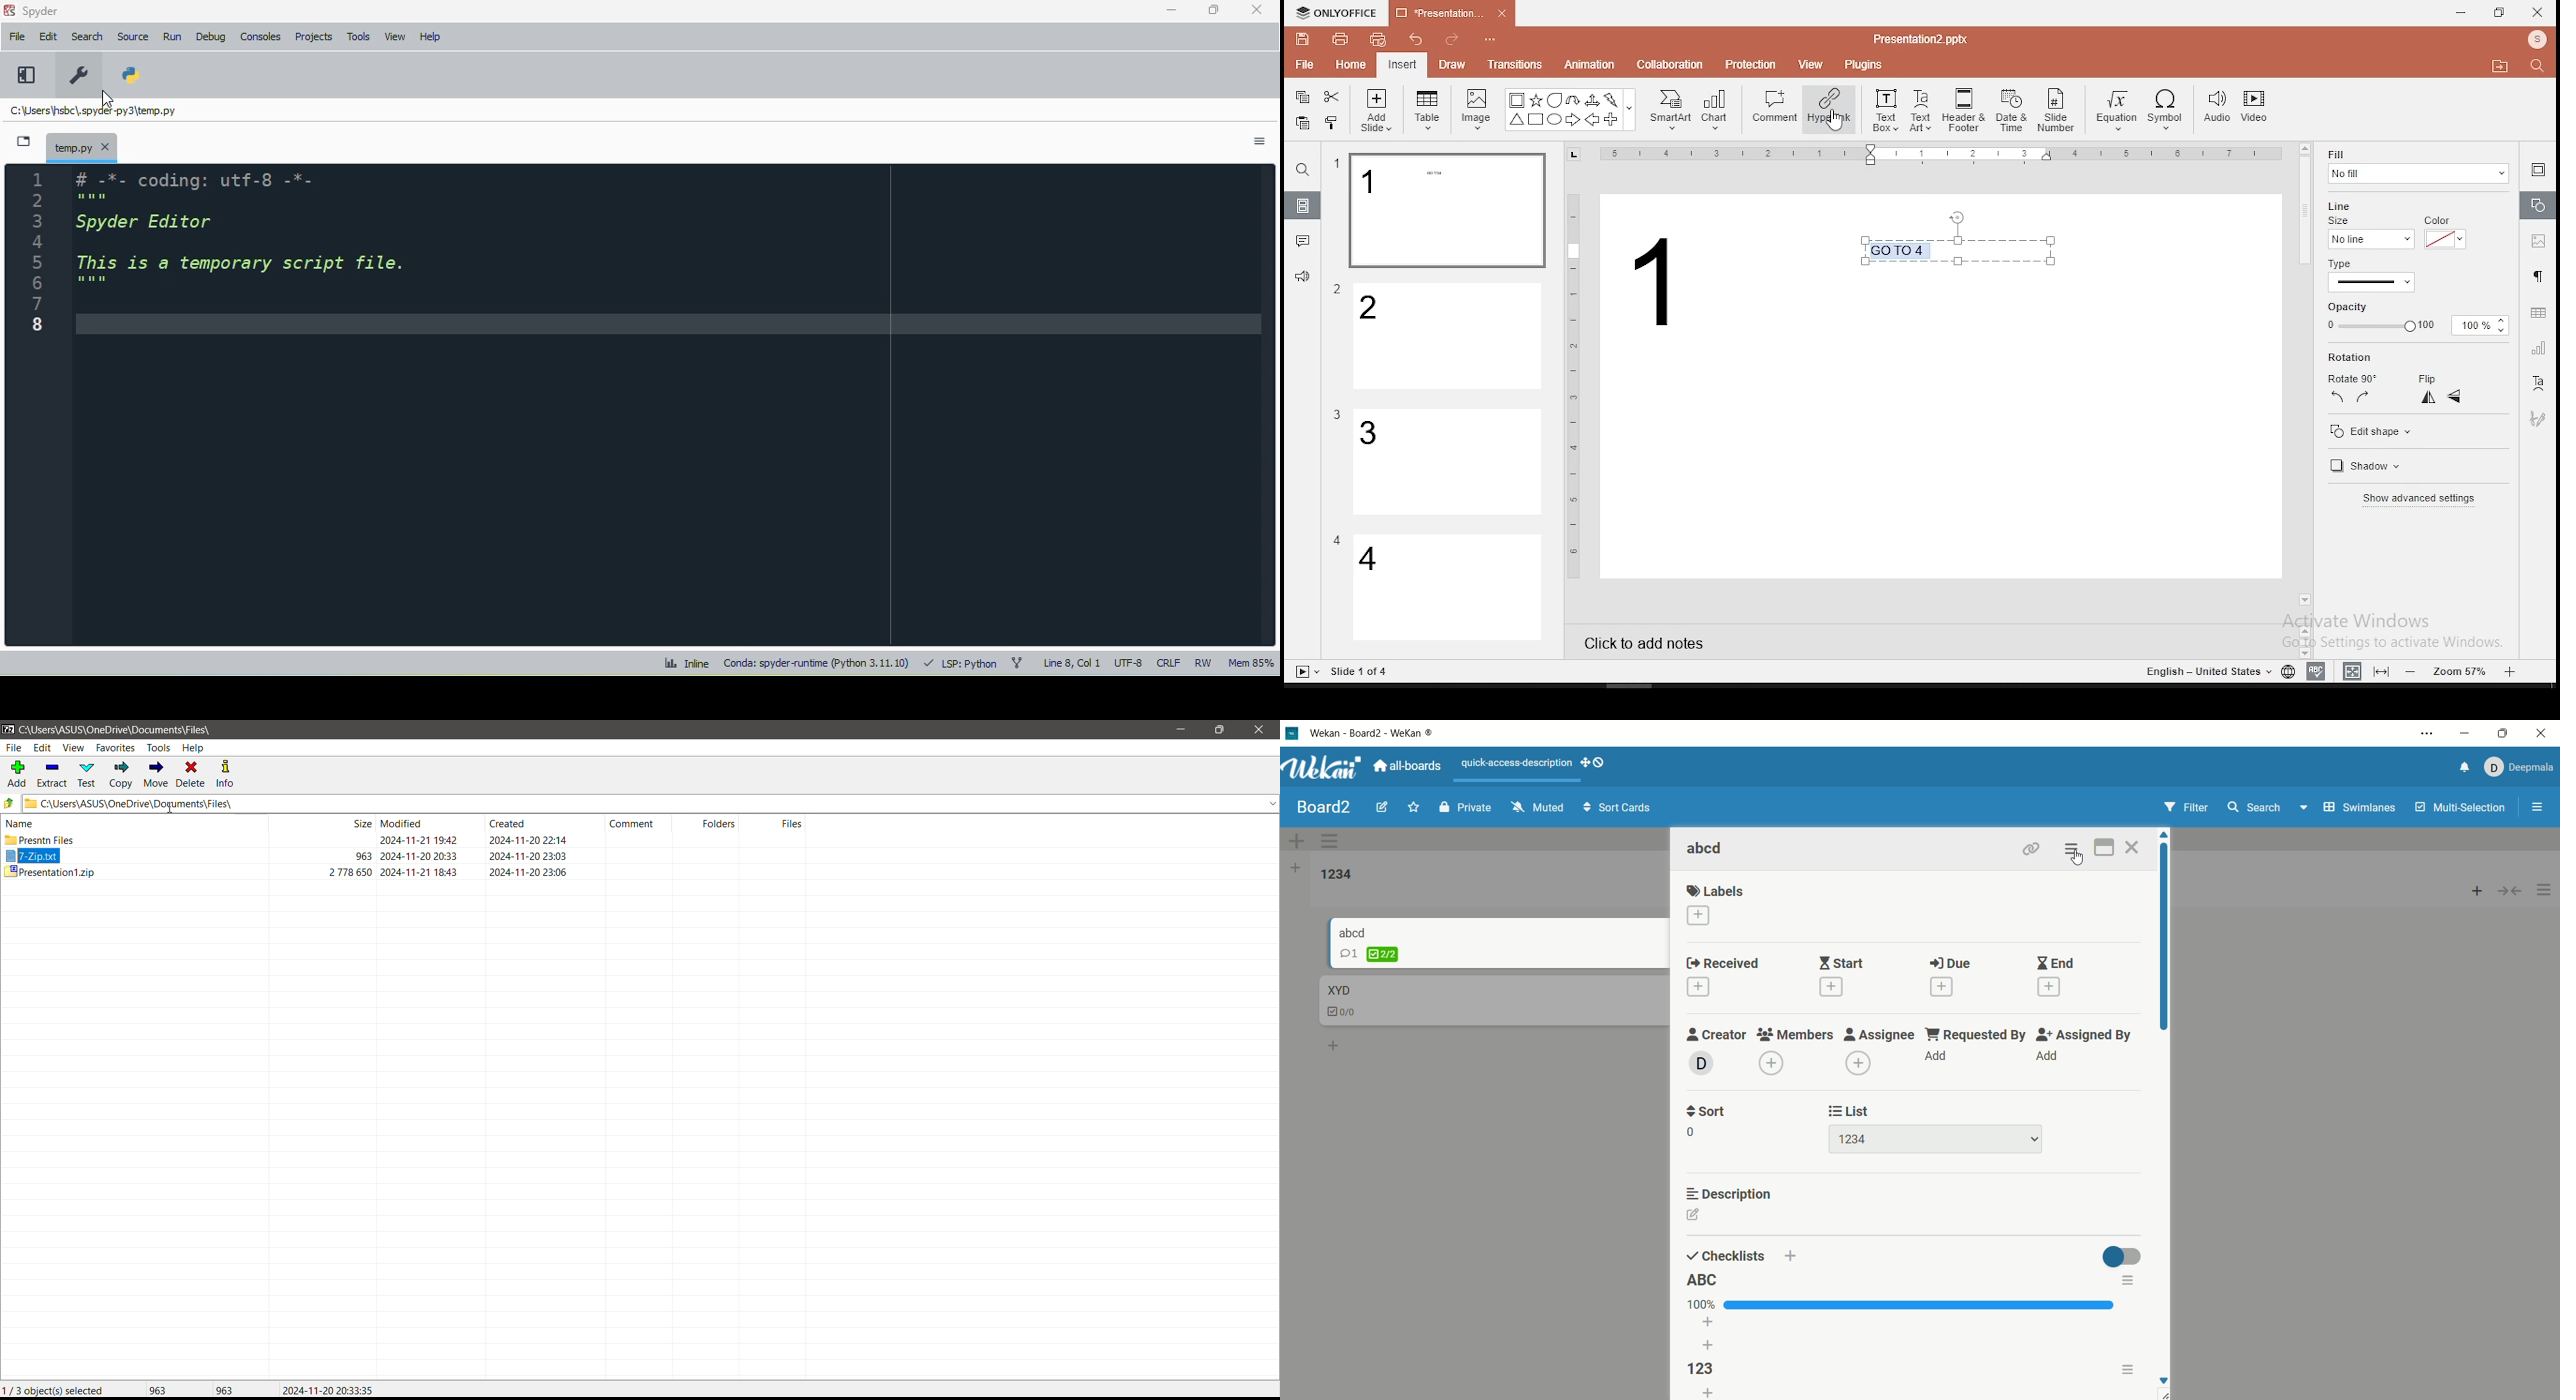 This screenshot has width=2576, height=1400. What do you see at coordinates (1349, 64) in the screenshot?
I see `home` at bounding box center [1349, 64].